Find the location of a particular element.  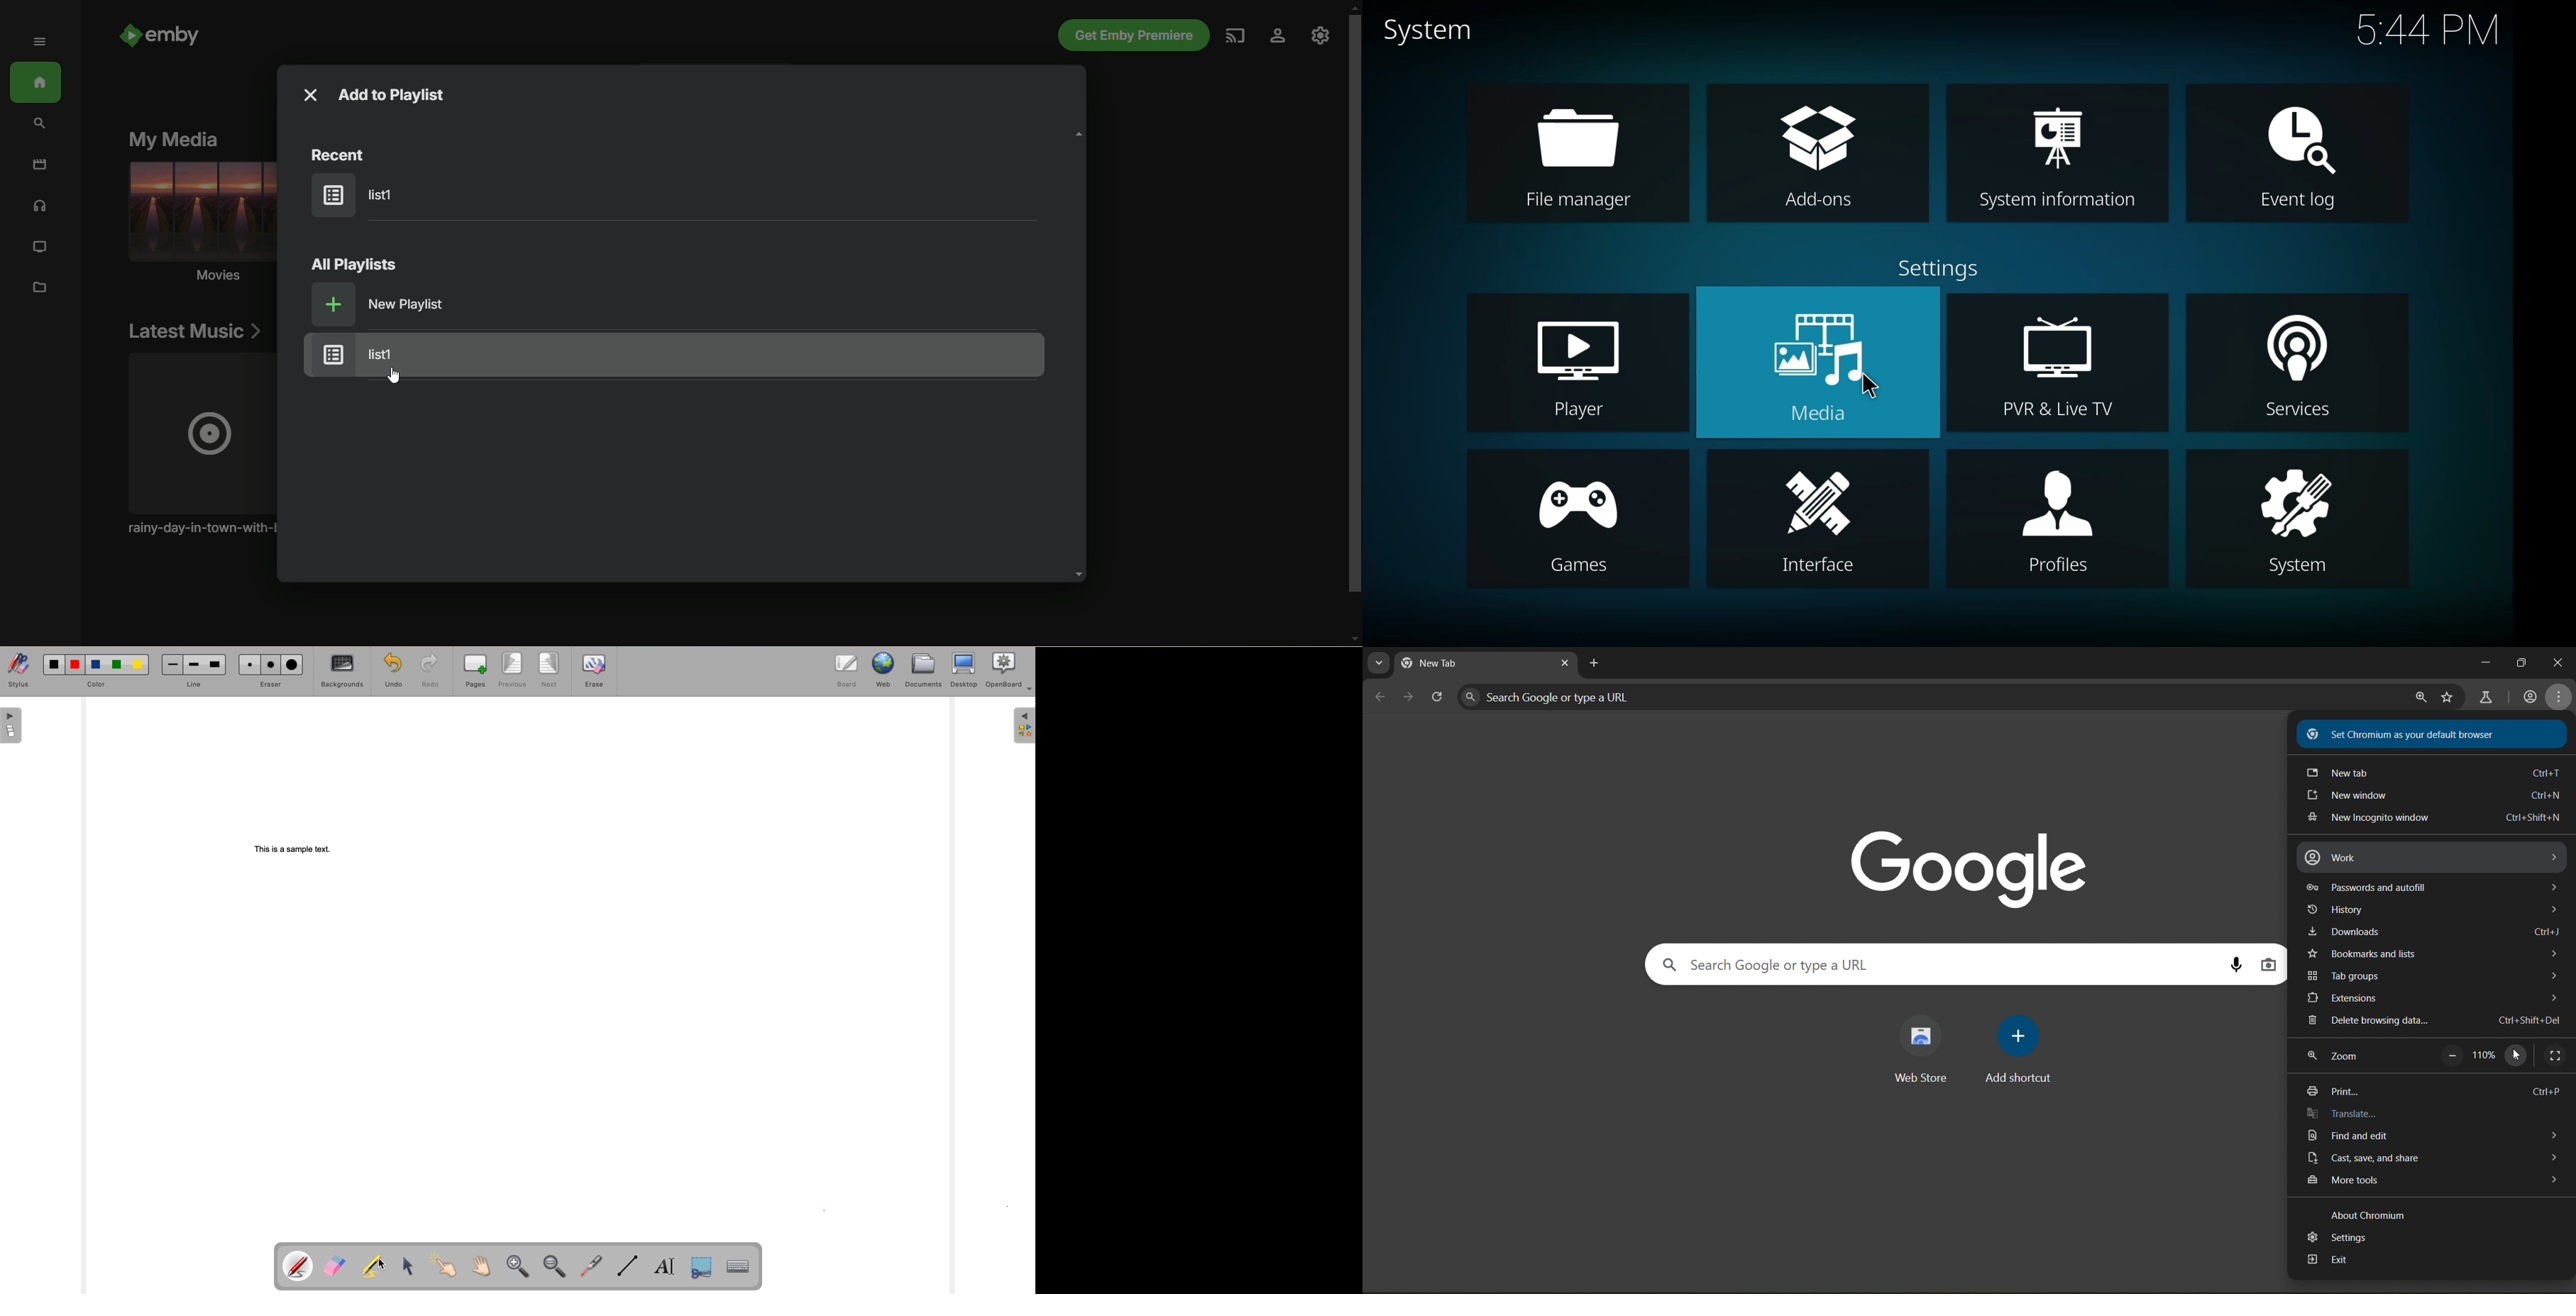

account is located at coordinates (2529, 698).